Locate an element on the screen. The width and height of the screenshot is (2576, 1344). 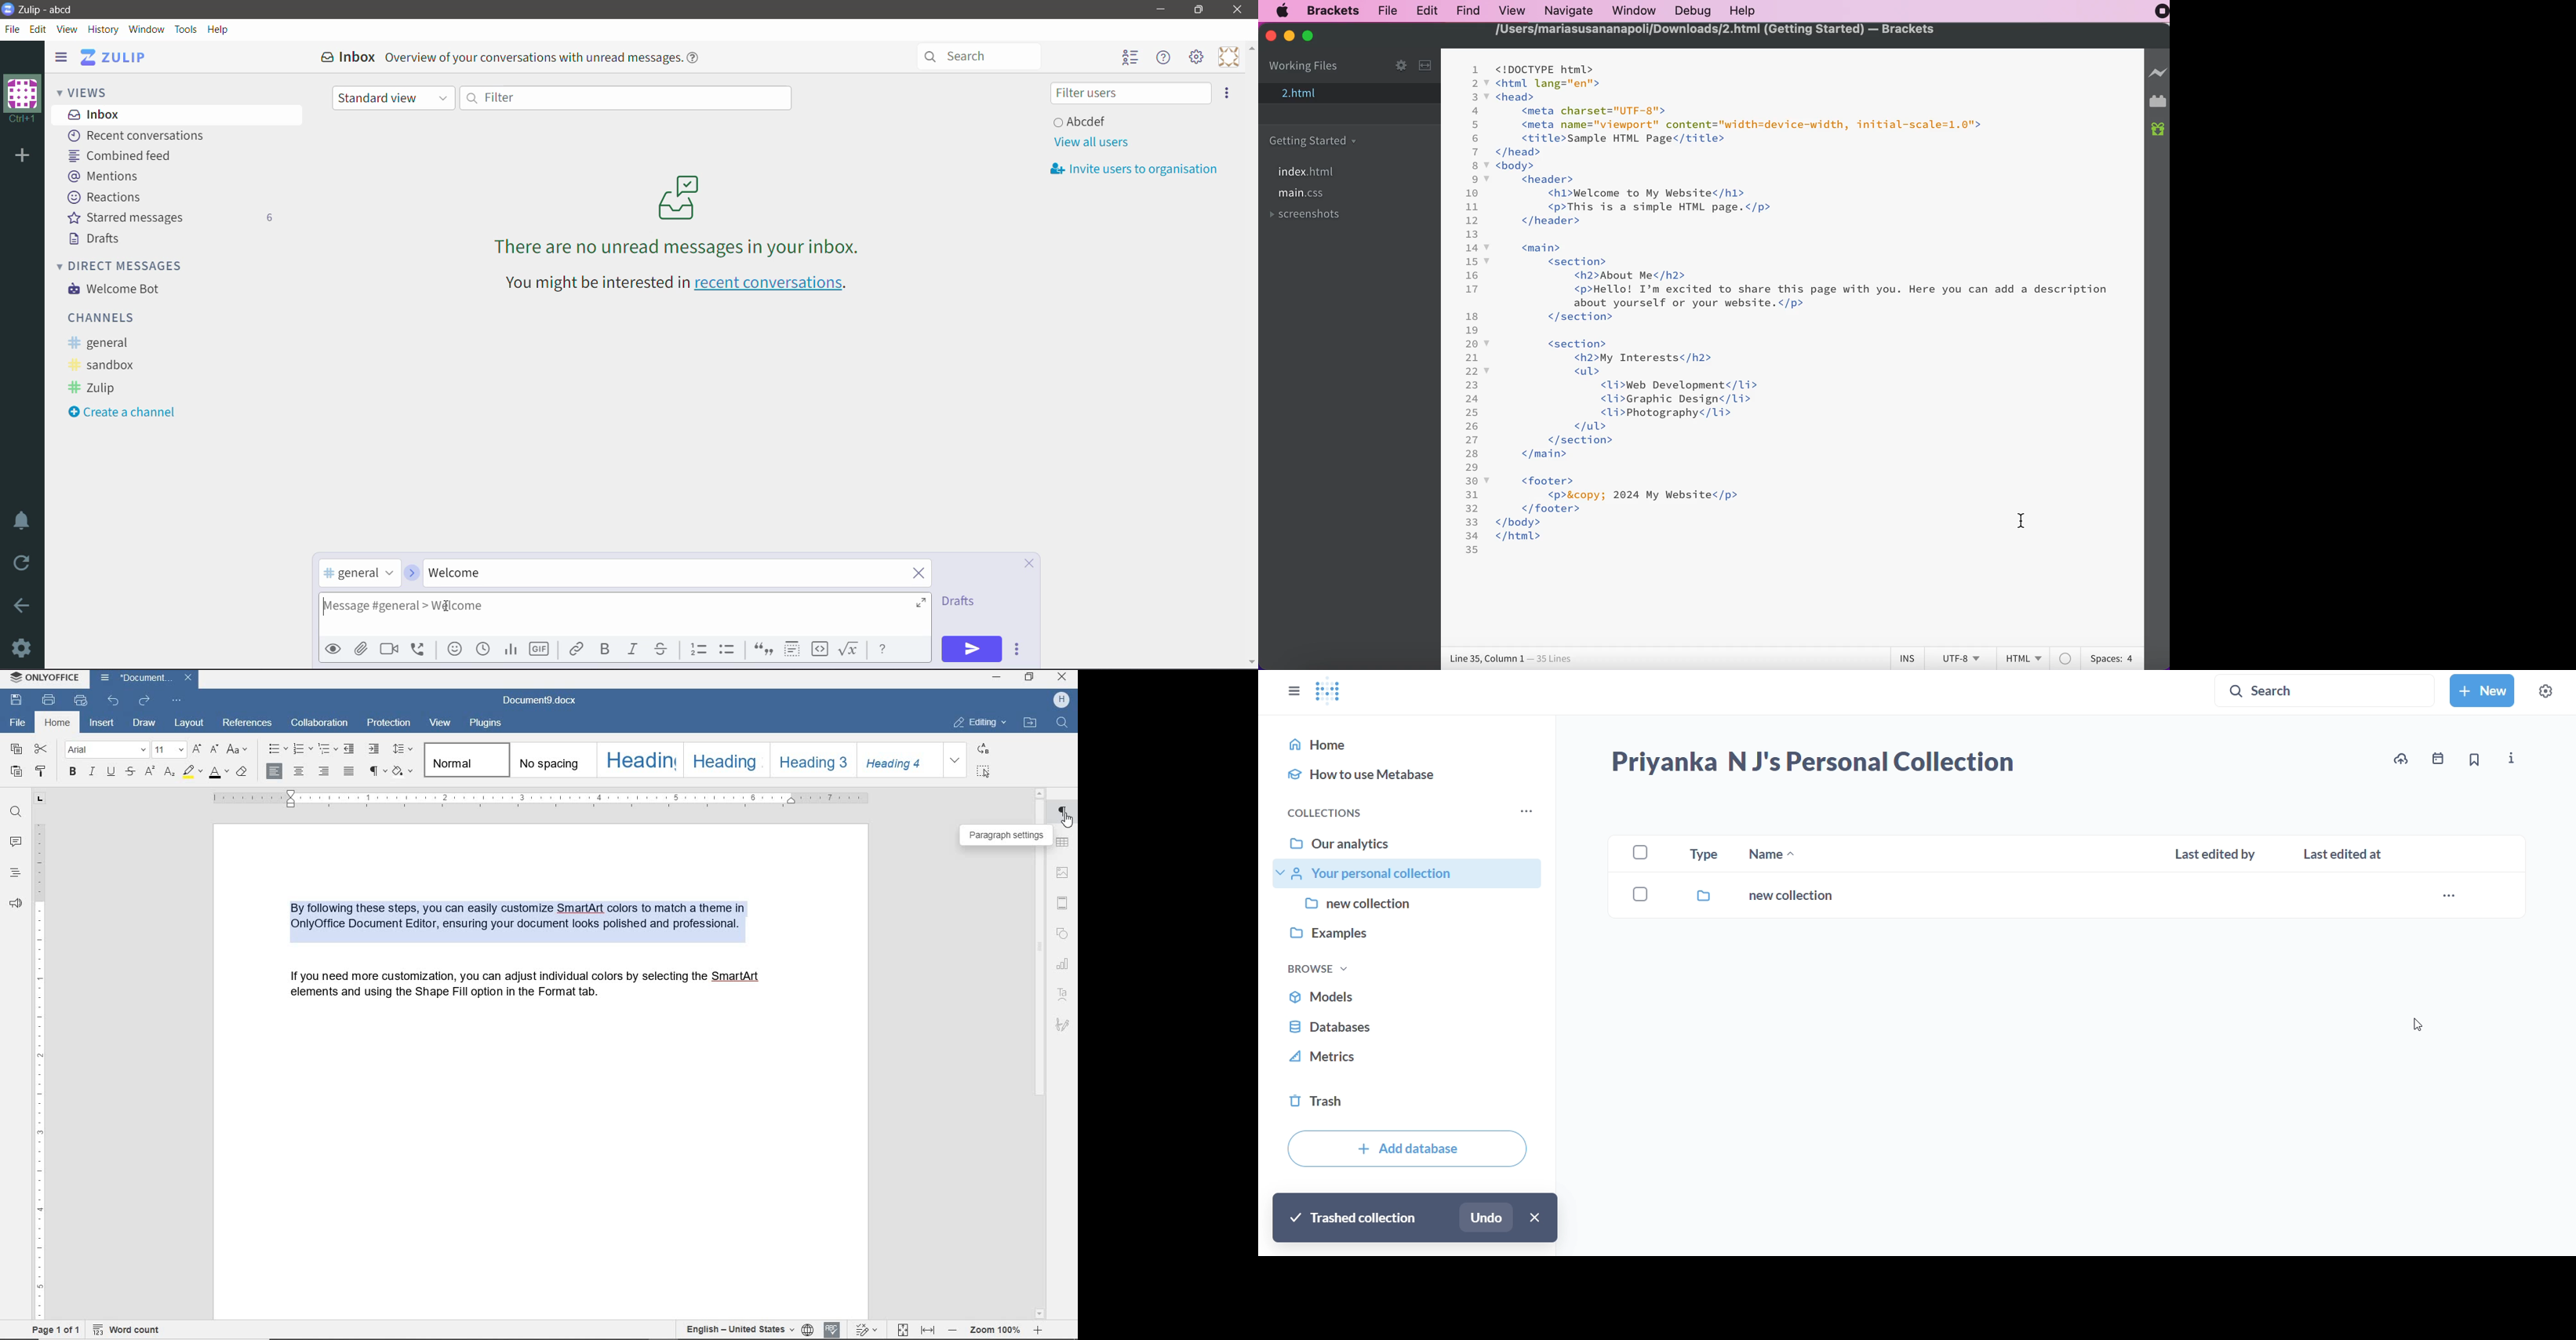
font size is located at coordinates (170, 748).